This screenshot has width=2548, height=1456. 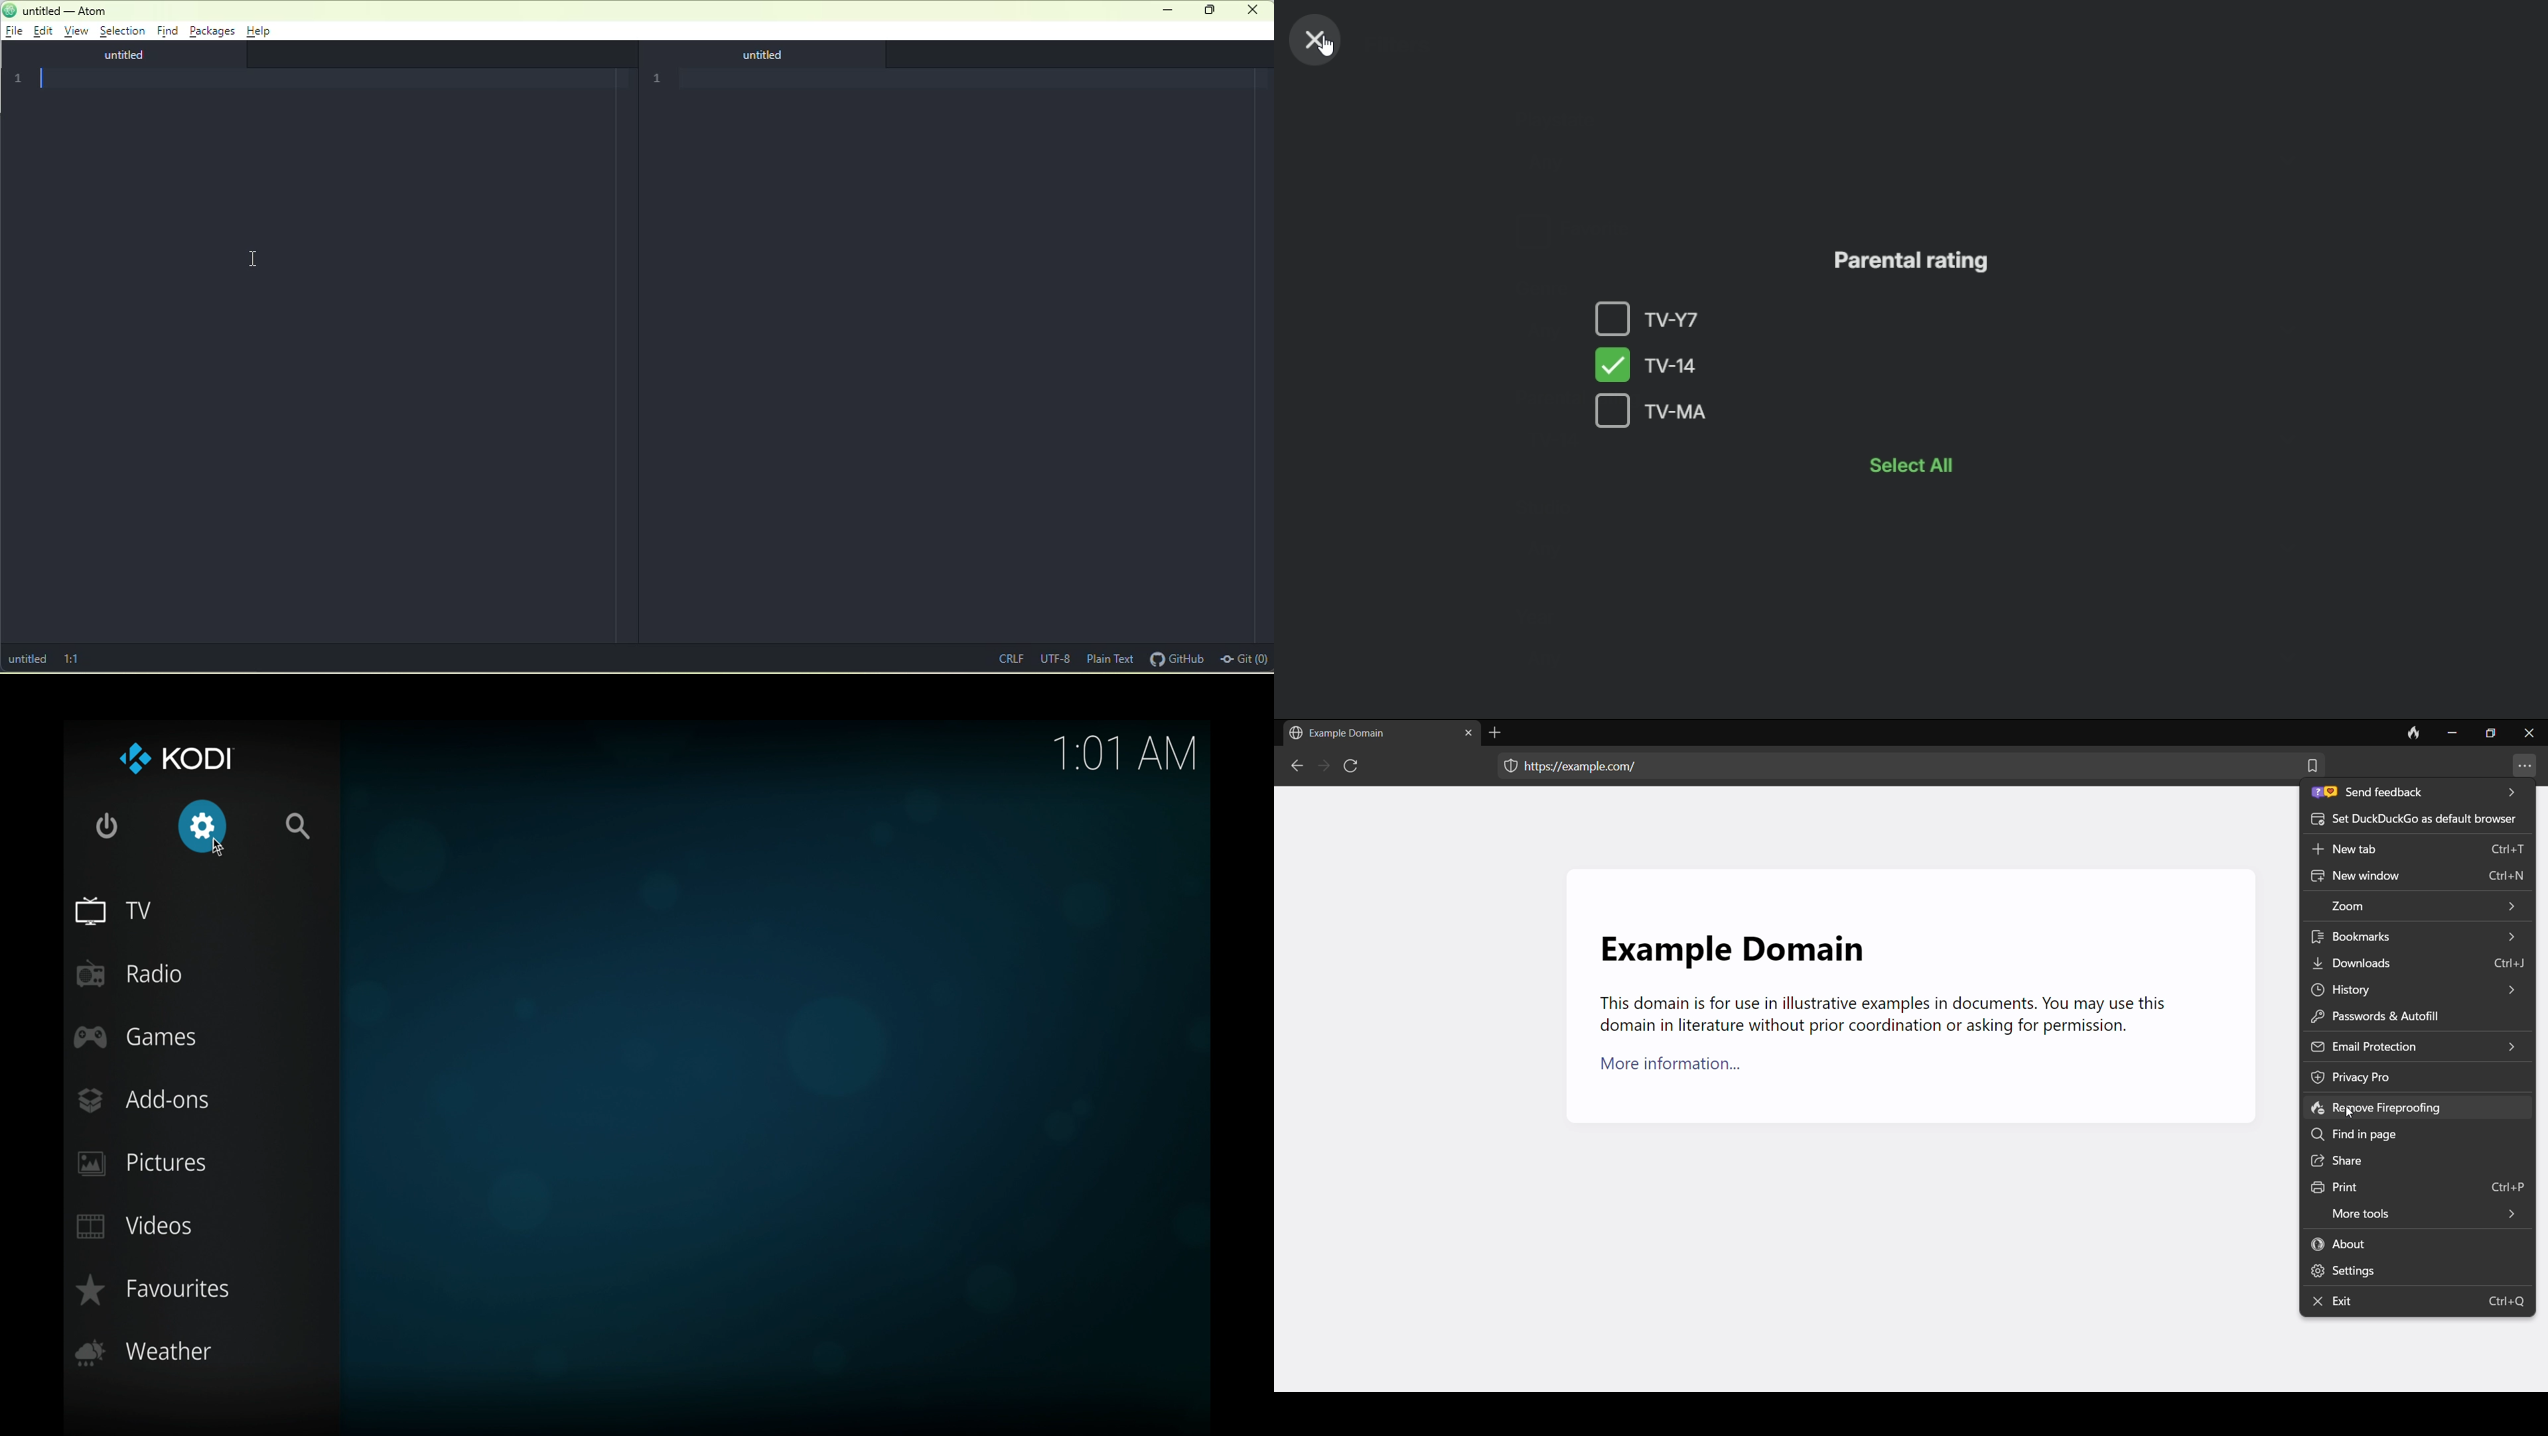 What do you see at coordinates (113, 911) in the screenshot?
I see `tv` at bounding box center [113, 911].